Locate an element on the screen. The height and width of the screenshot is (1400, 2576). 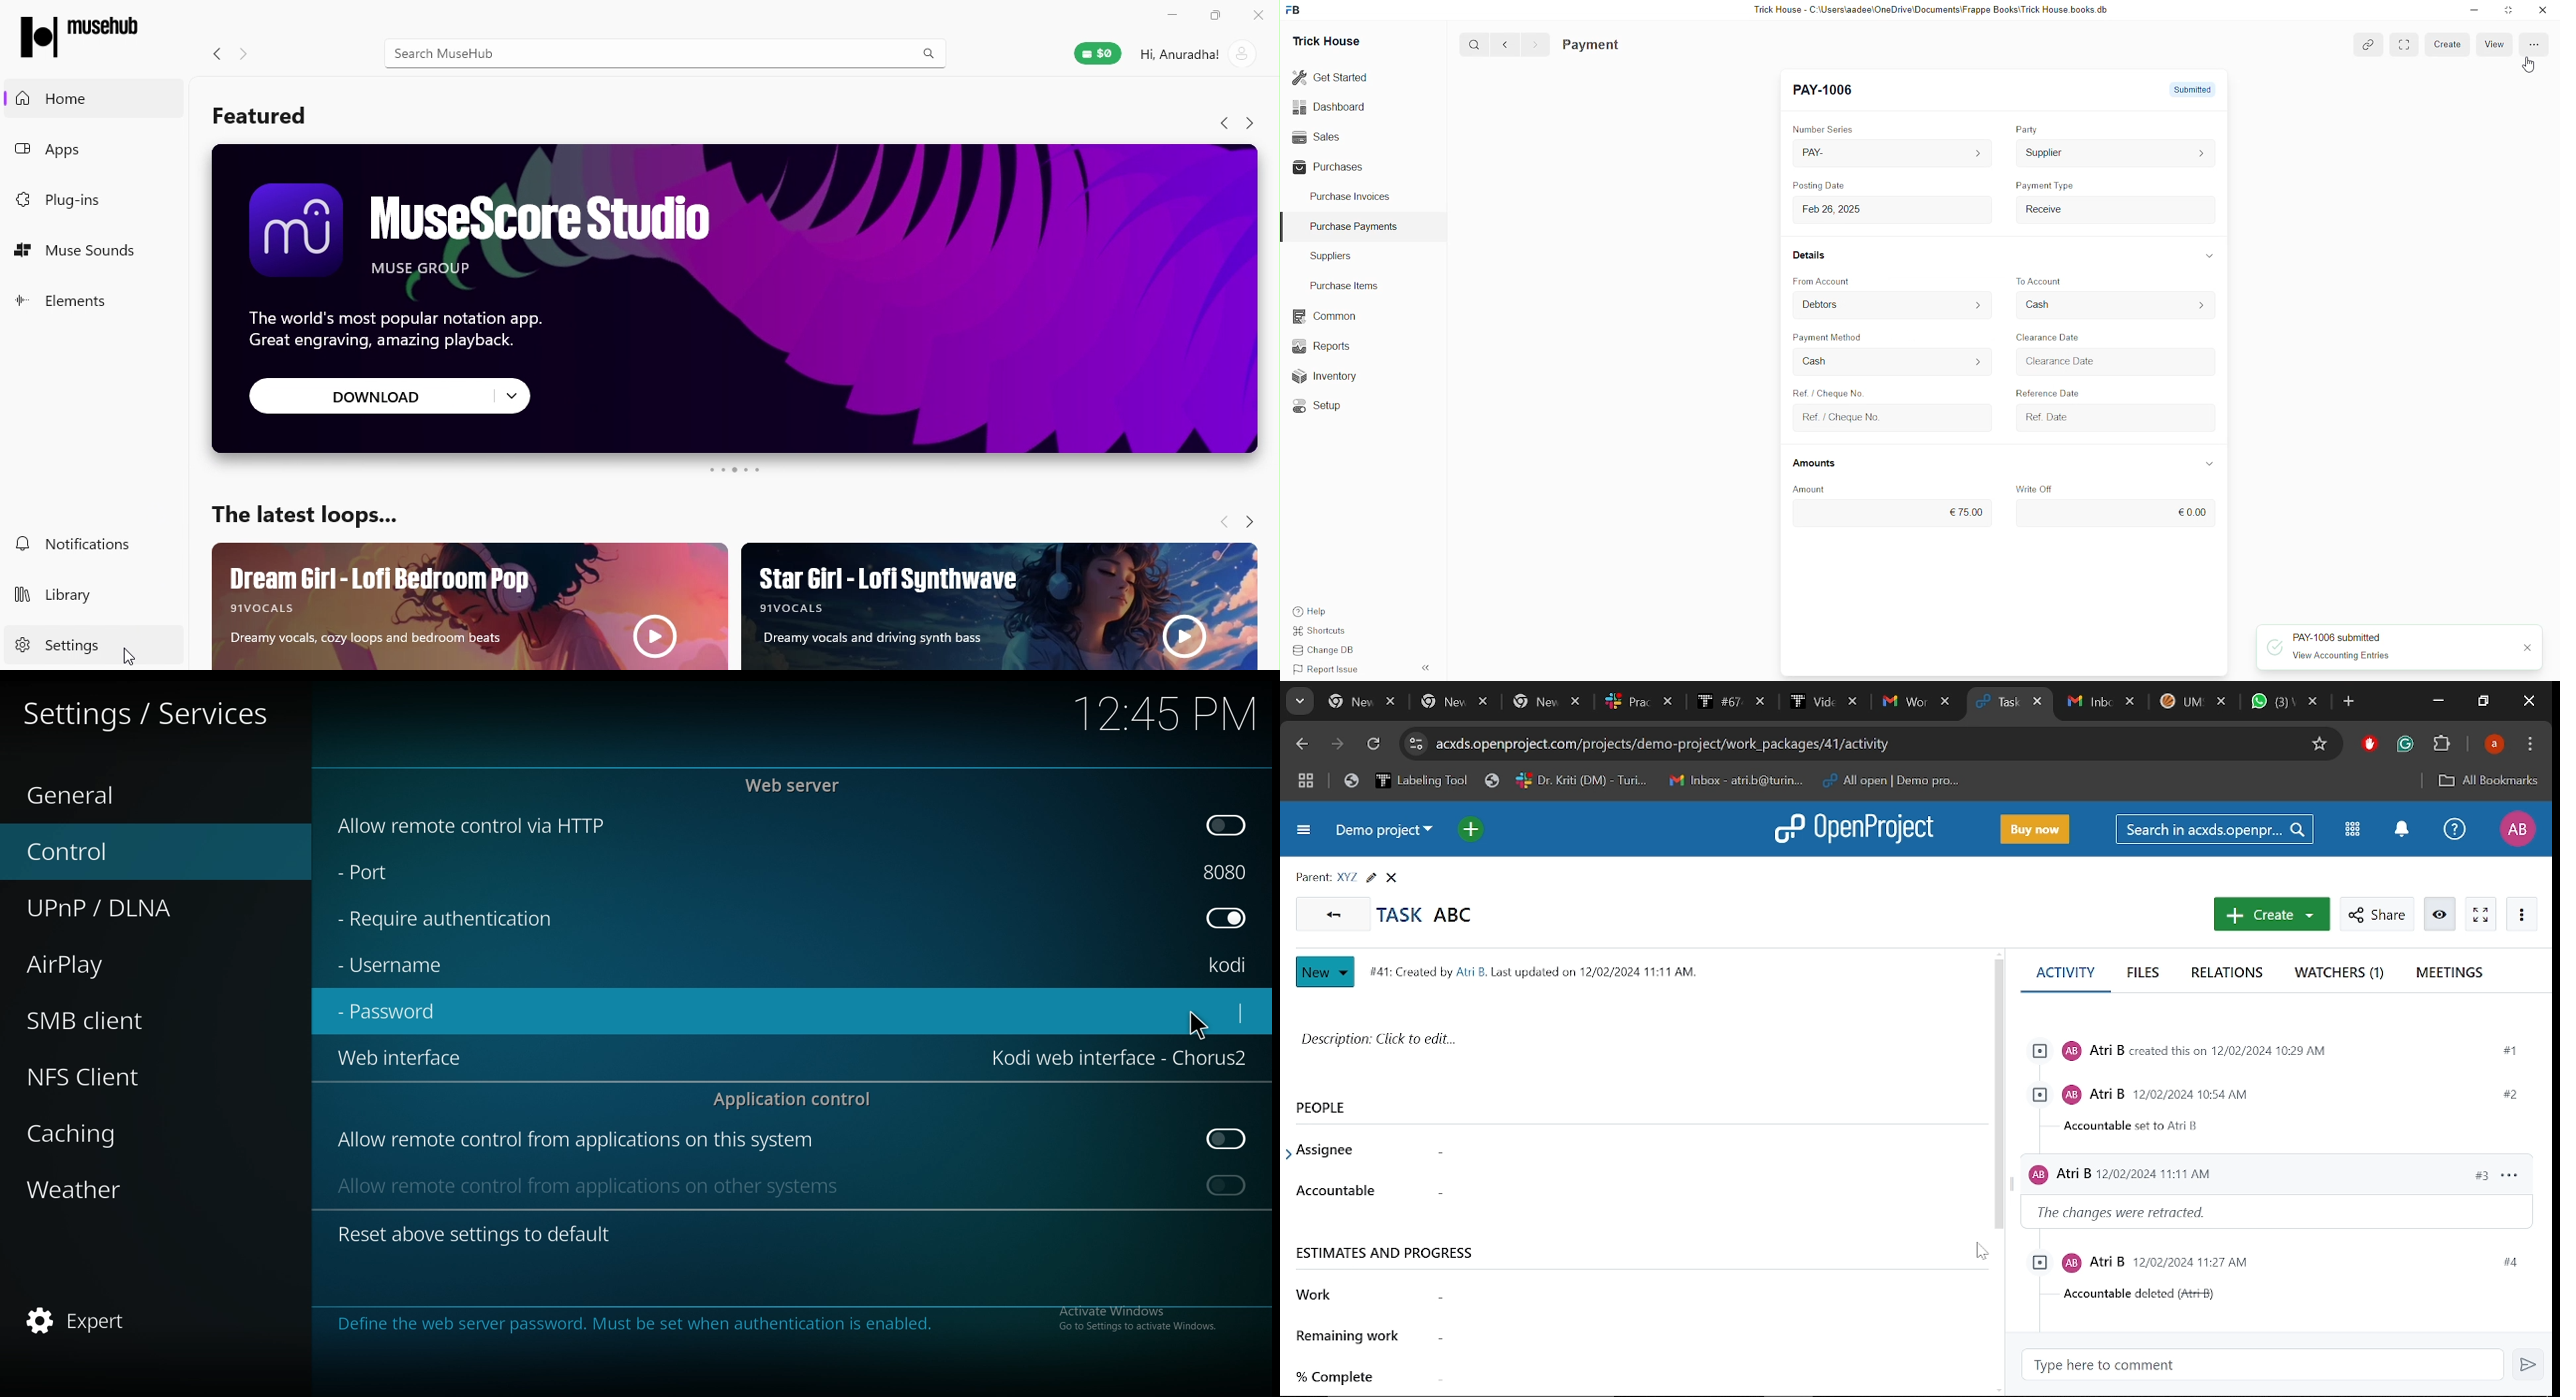
nfs client is located at coordinates (108, 1077).